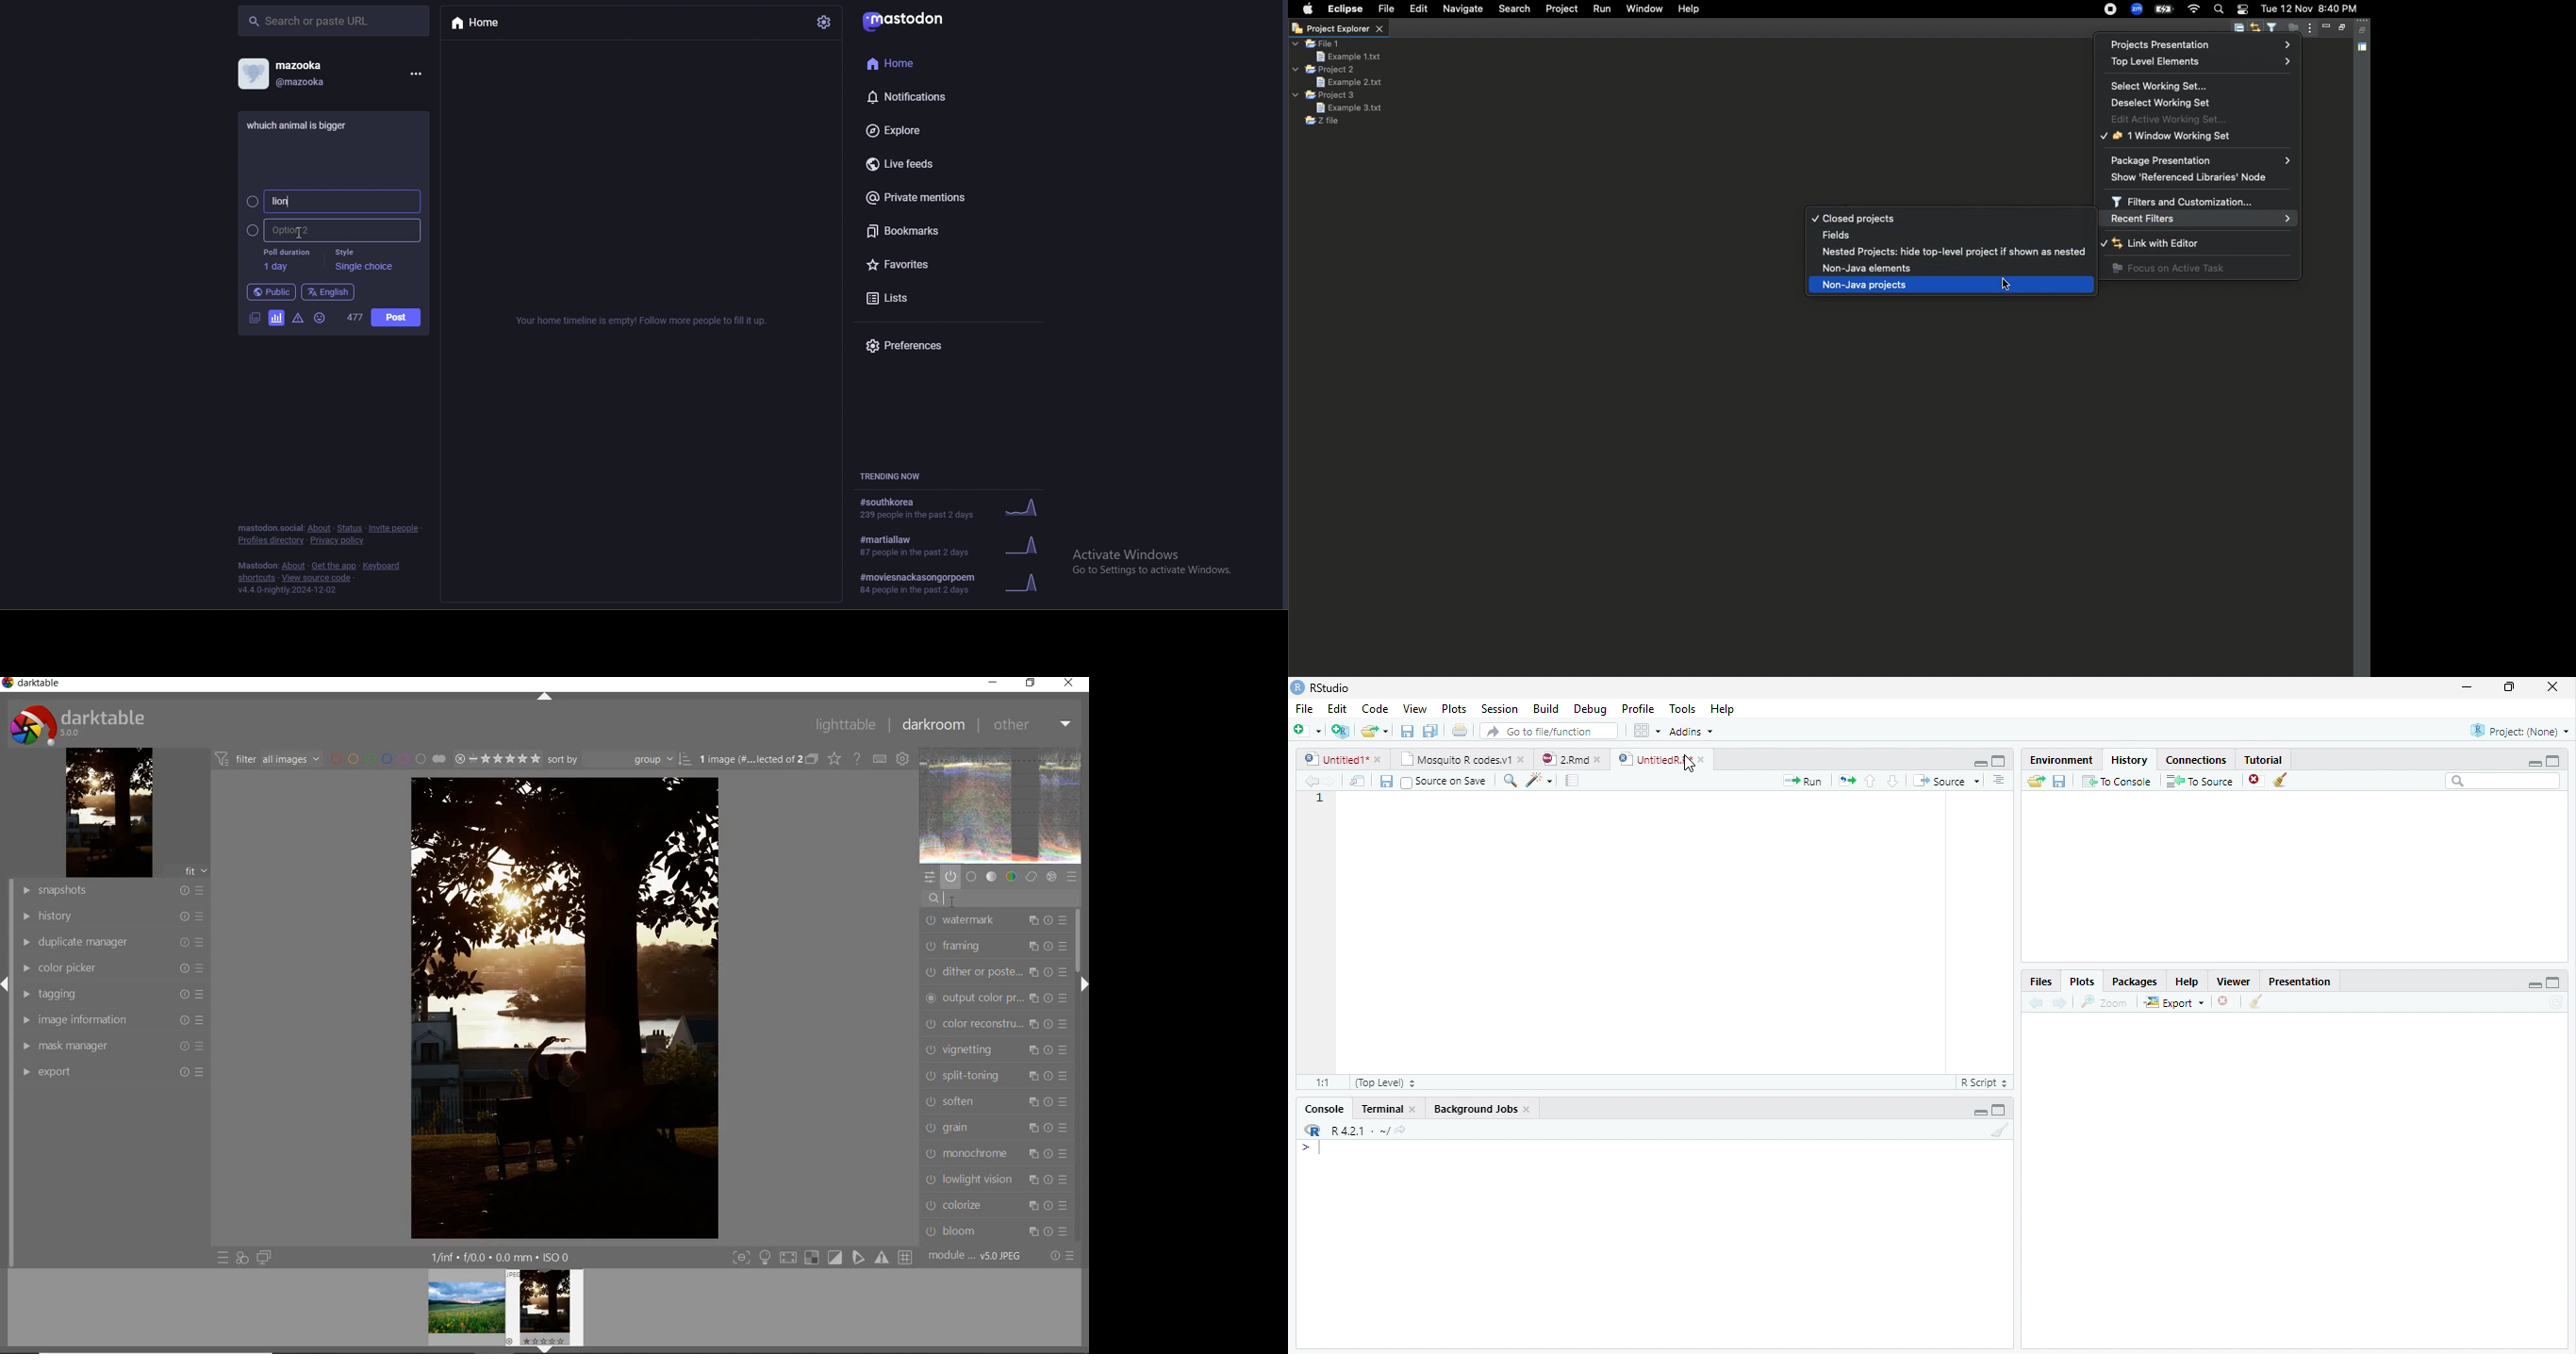 This screenshot has width=2576, height=1372. I want to click on Minimize, so click(2532, 763).